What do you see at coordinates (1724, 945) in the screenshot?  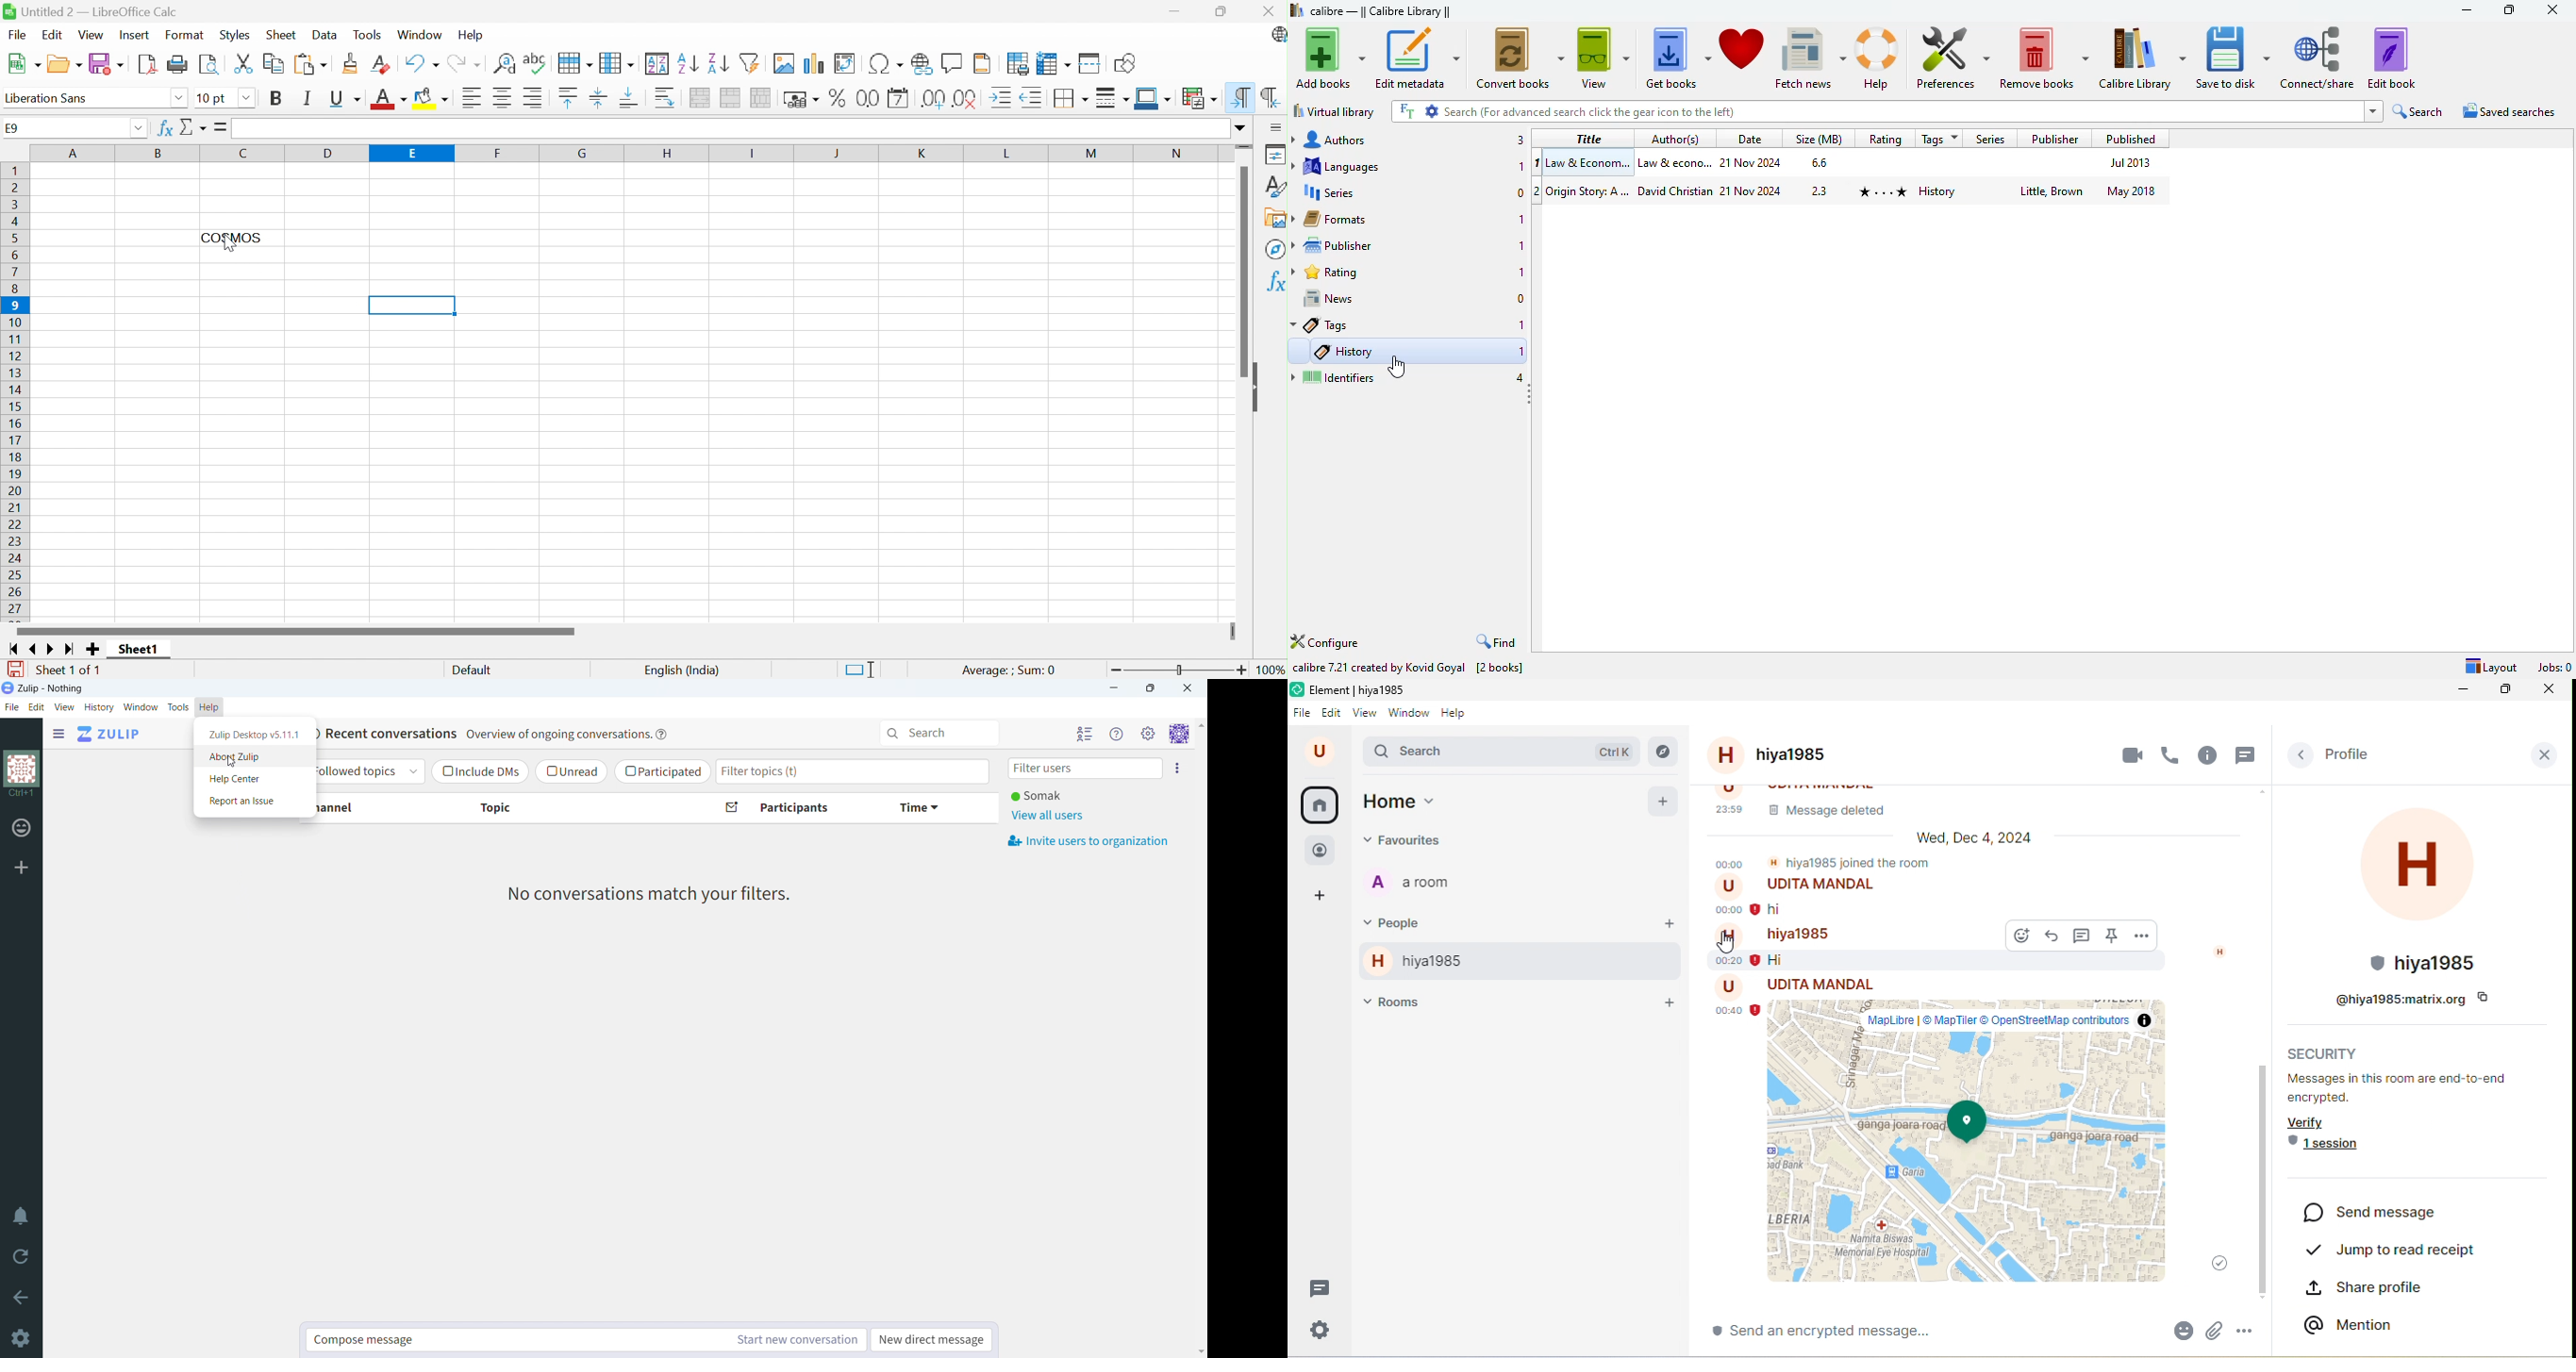 I see `cursor` at bounding box center [1724, 945].